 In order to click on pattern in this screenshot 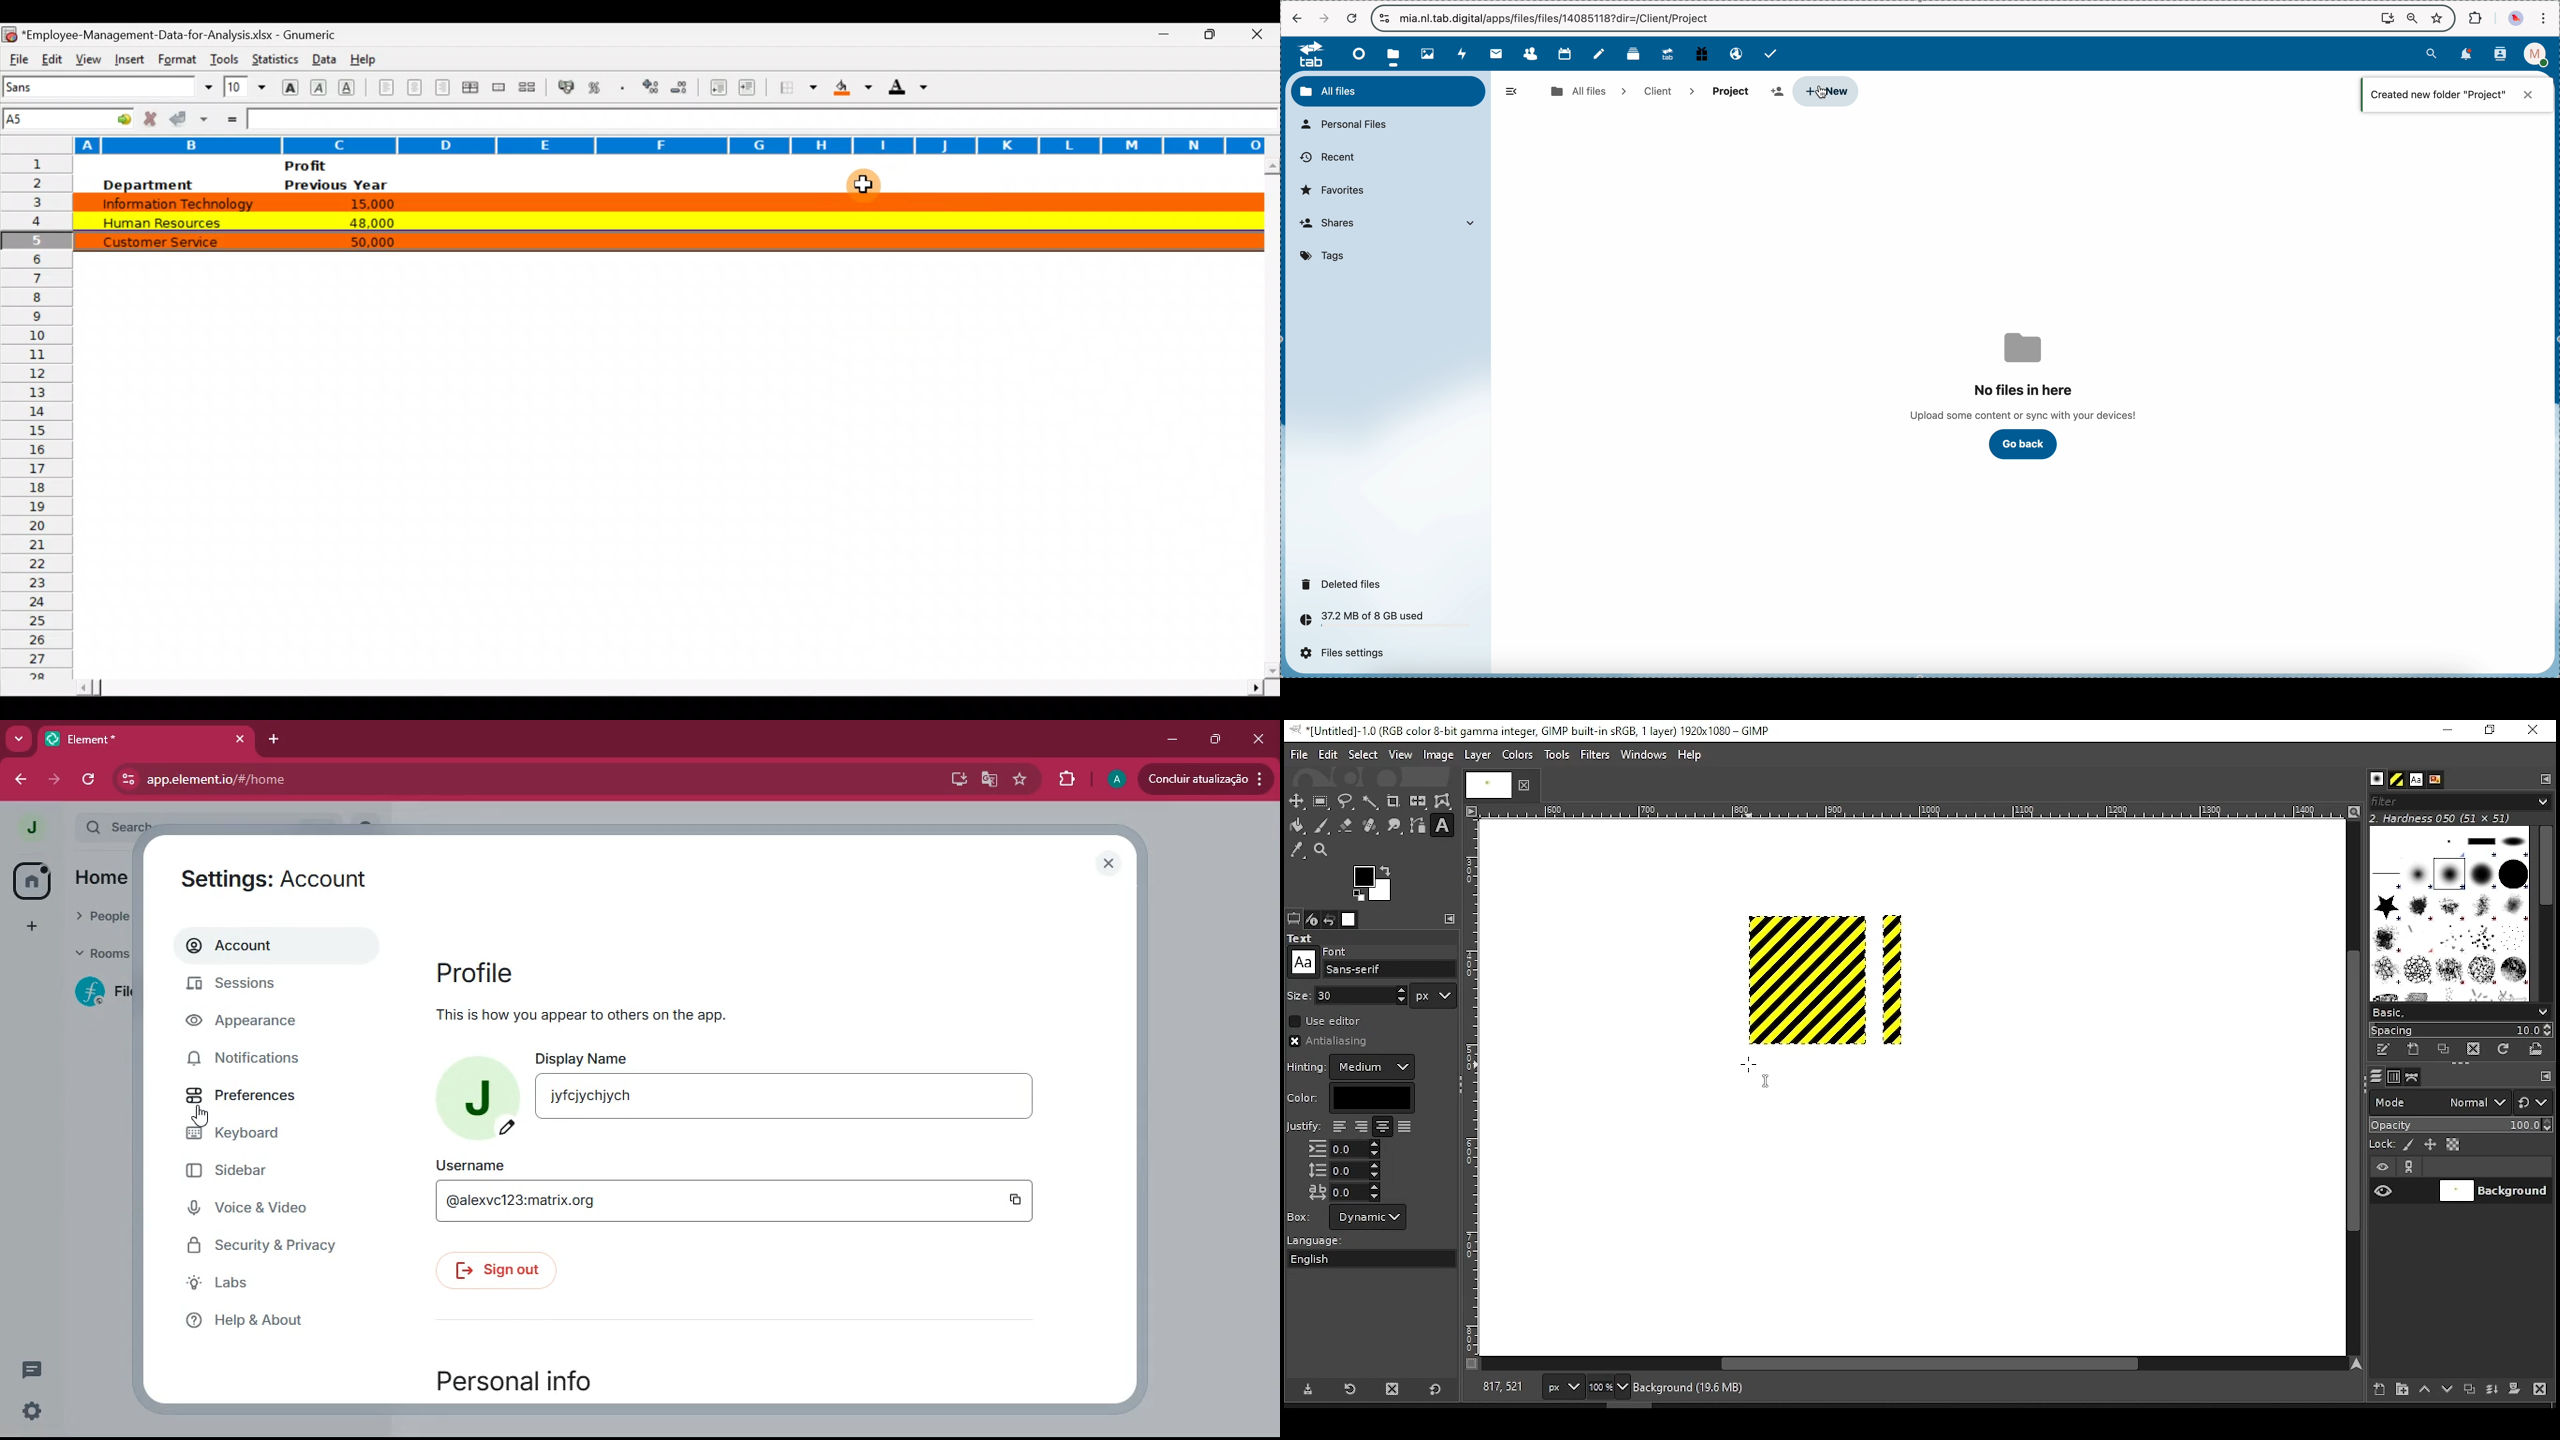, I will do `click(2397, 780)`.